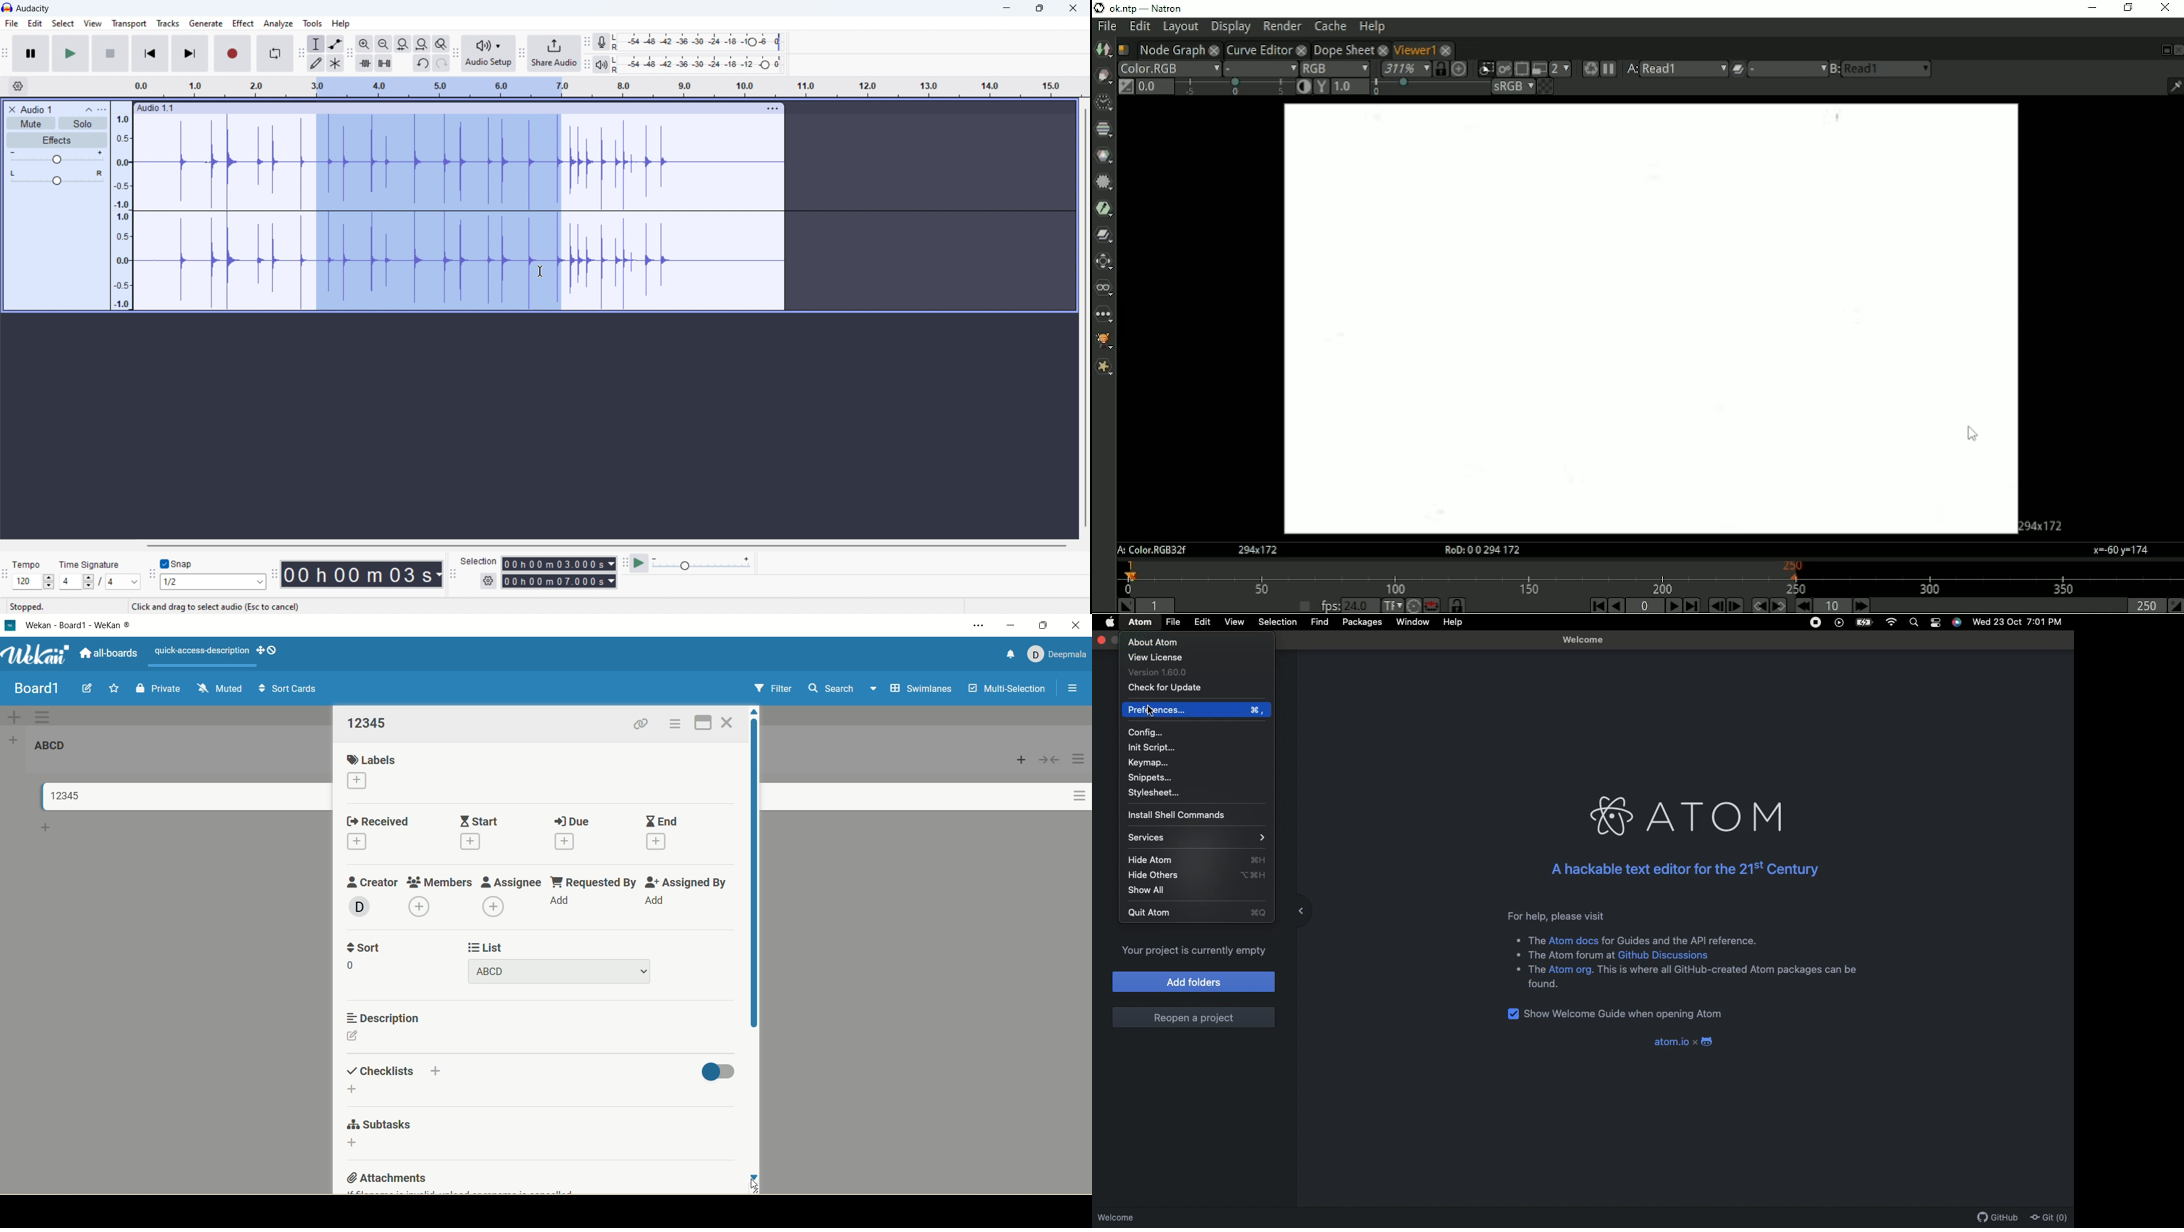  Describe the element at coordinates (60, 796) in the screenshot. I see `title` at that location.